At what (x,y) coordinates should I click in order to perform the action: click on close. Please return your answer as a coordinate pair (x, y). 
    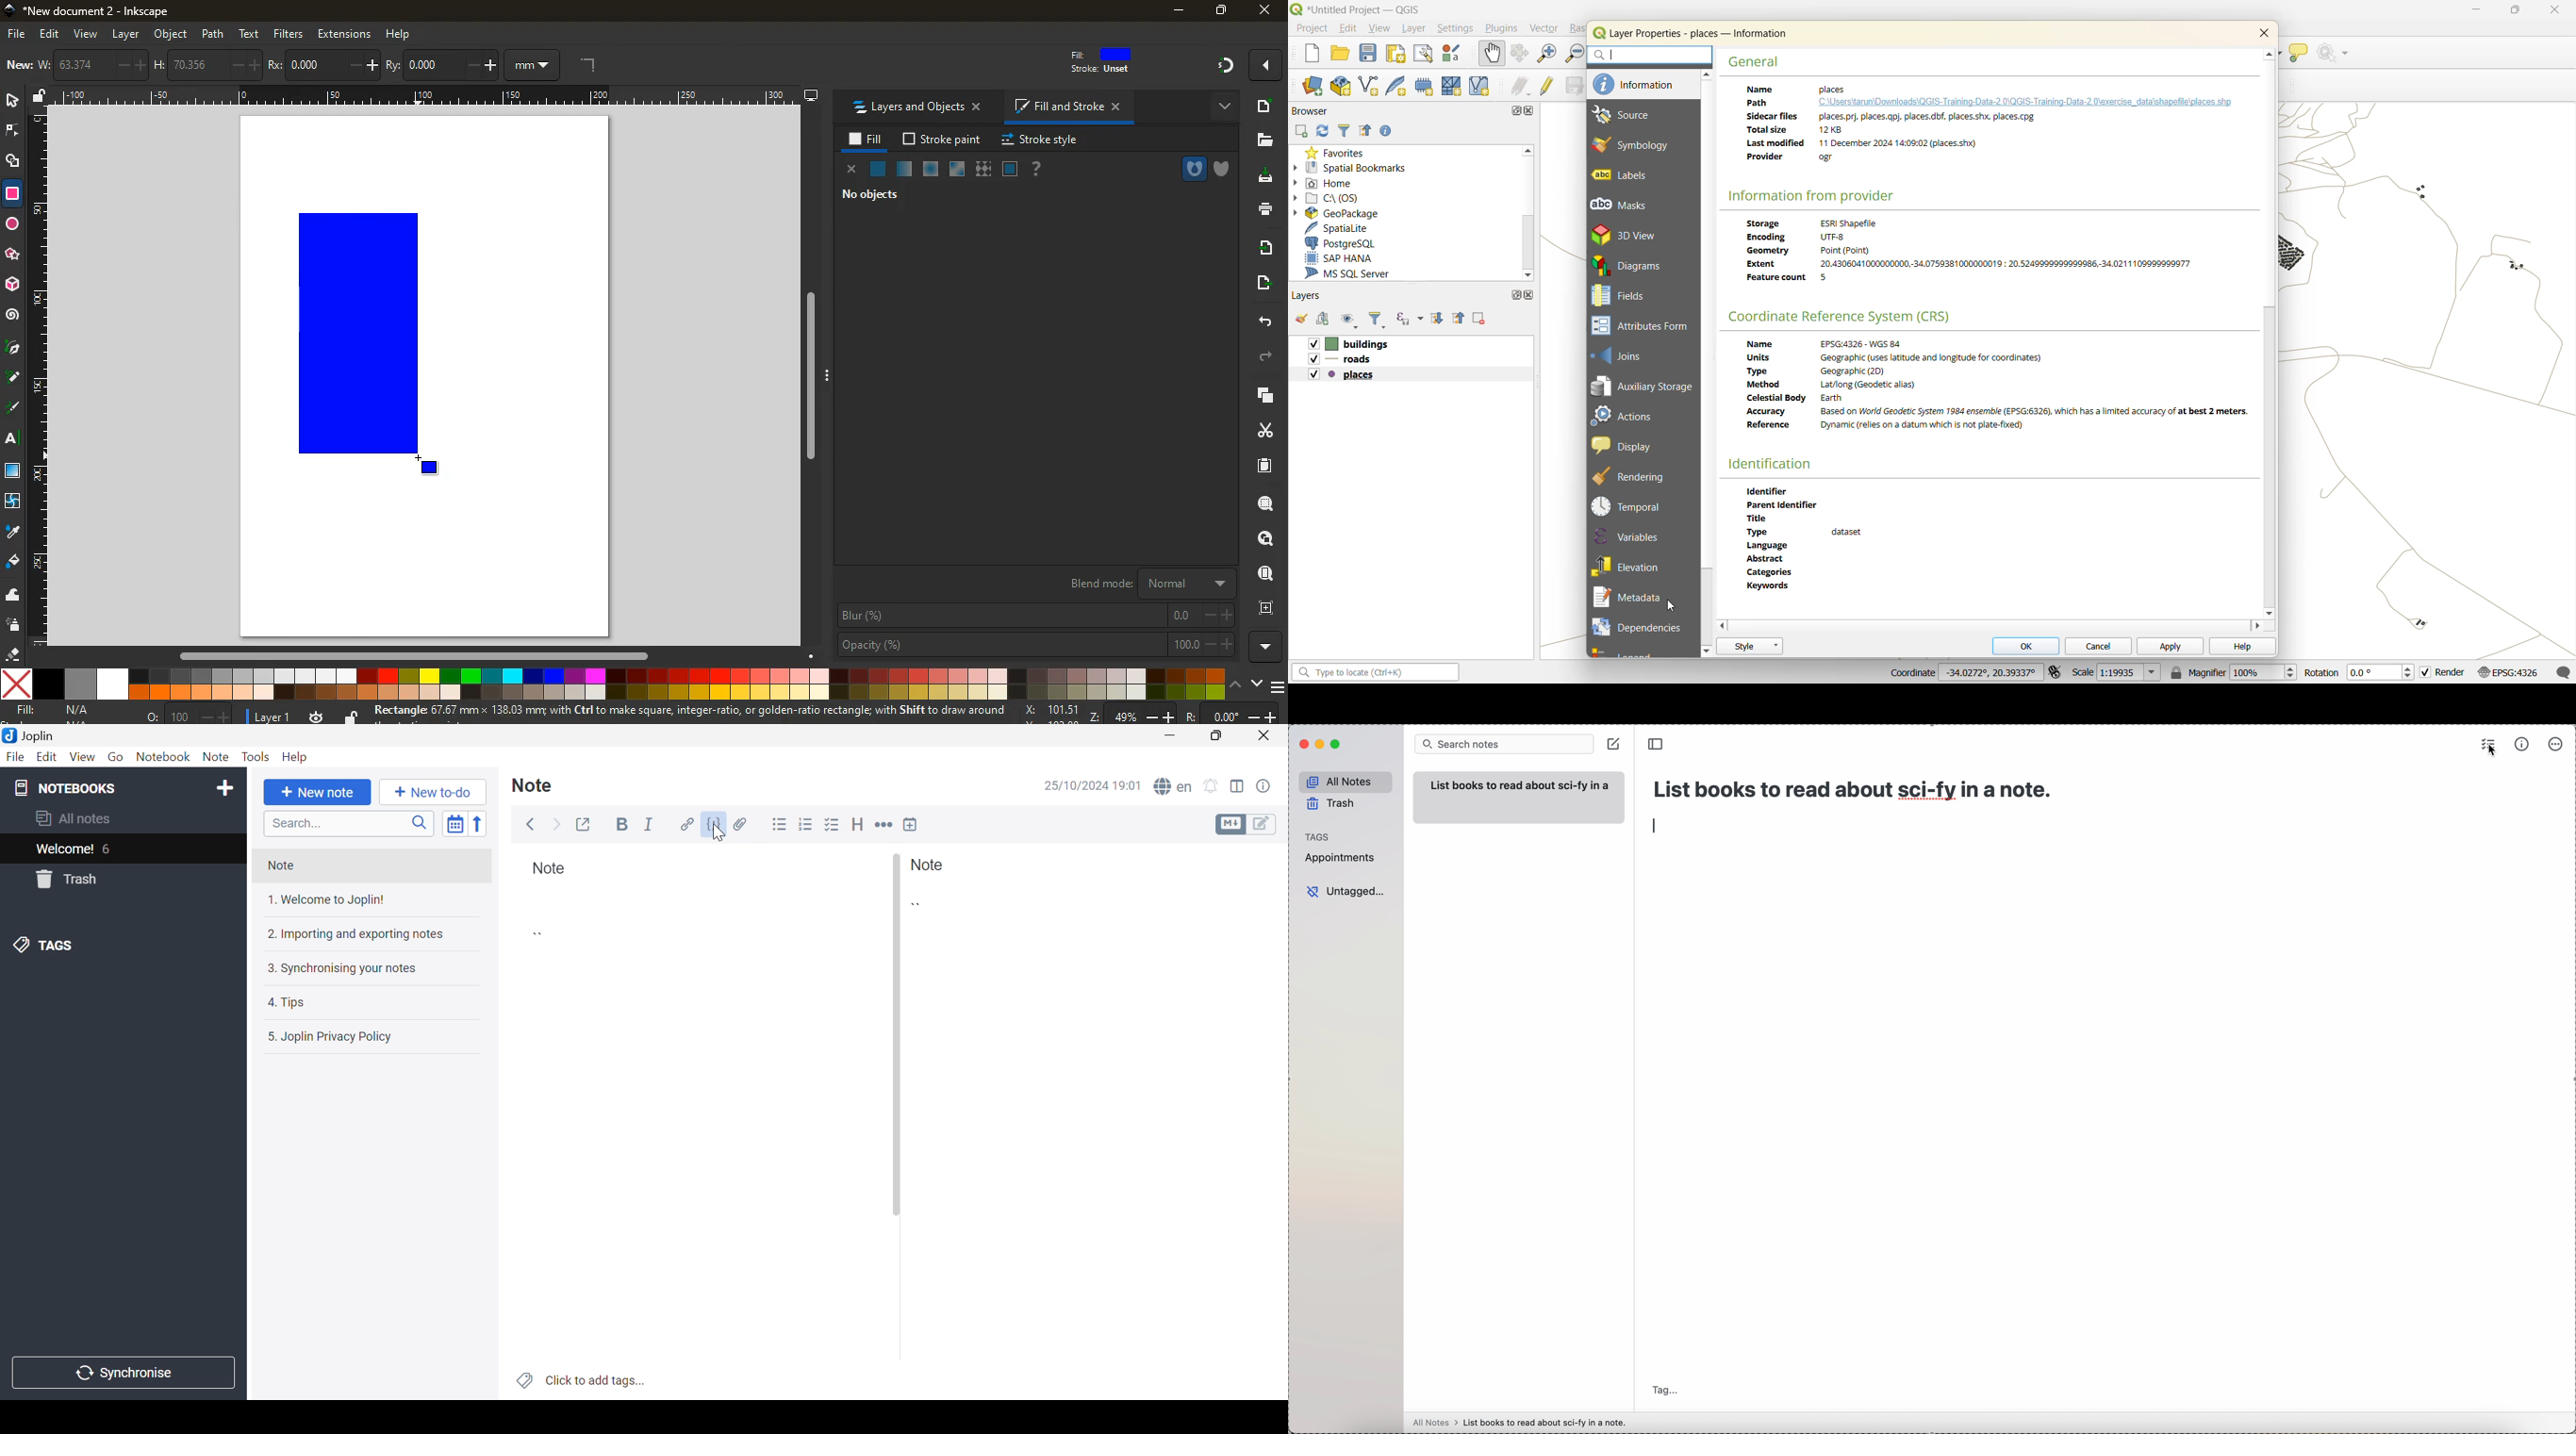
    Looking at the image, I should click on (1266, 11).